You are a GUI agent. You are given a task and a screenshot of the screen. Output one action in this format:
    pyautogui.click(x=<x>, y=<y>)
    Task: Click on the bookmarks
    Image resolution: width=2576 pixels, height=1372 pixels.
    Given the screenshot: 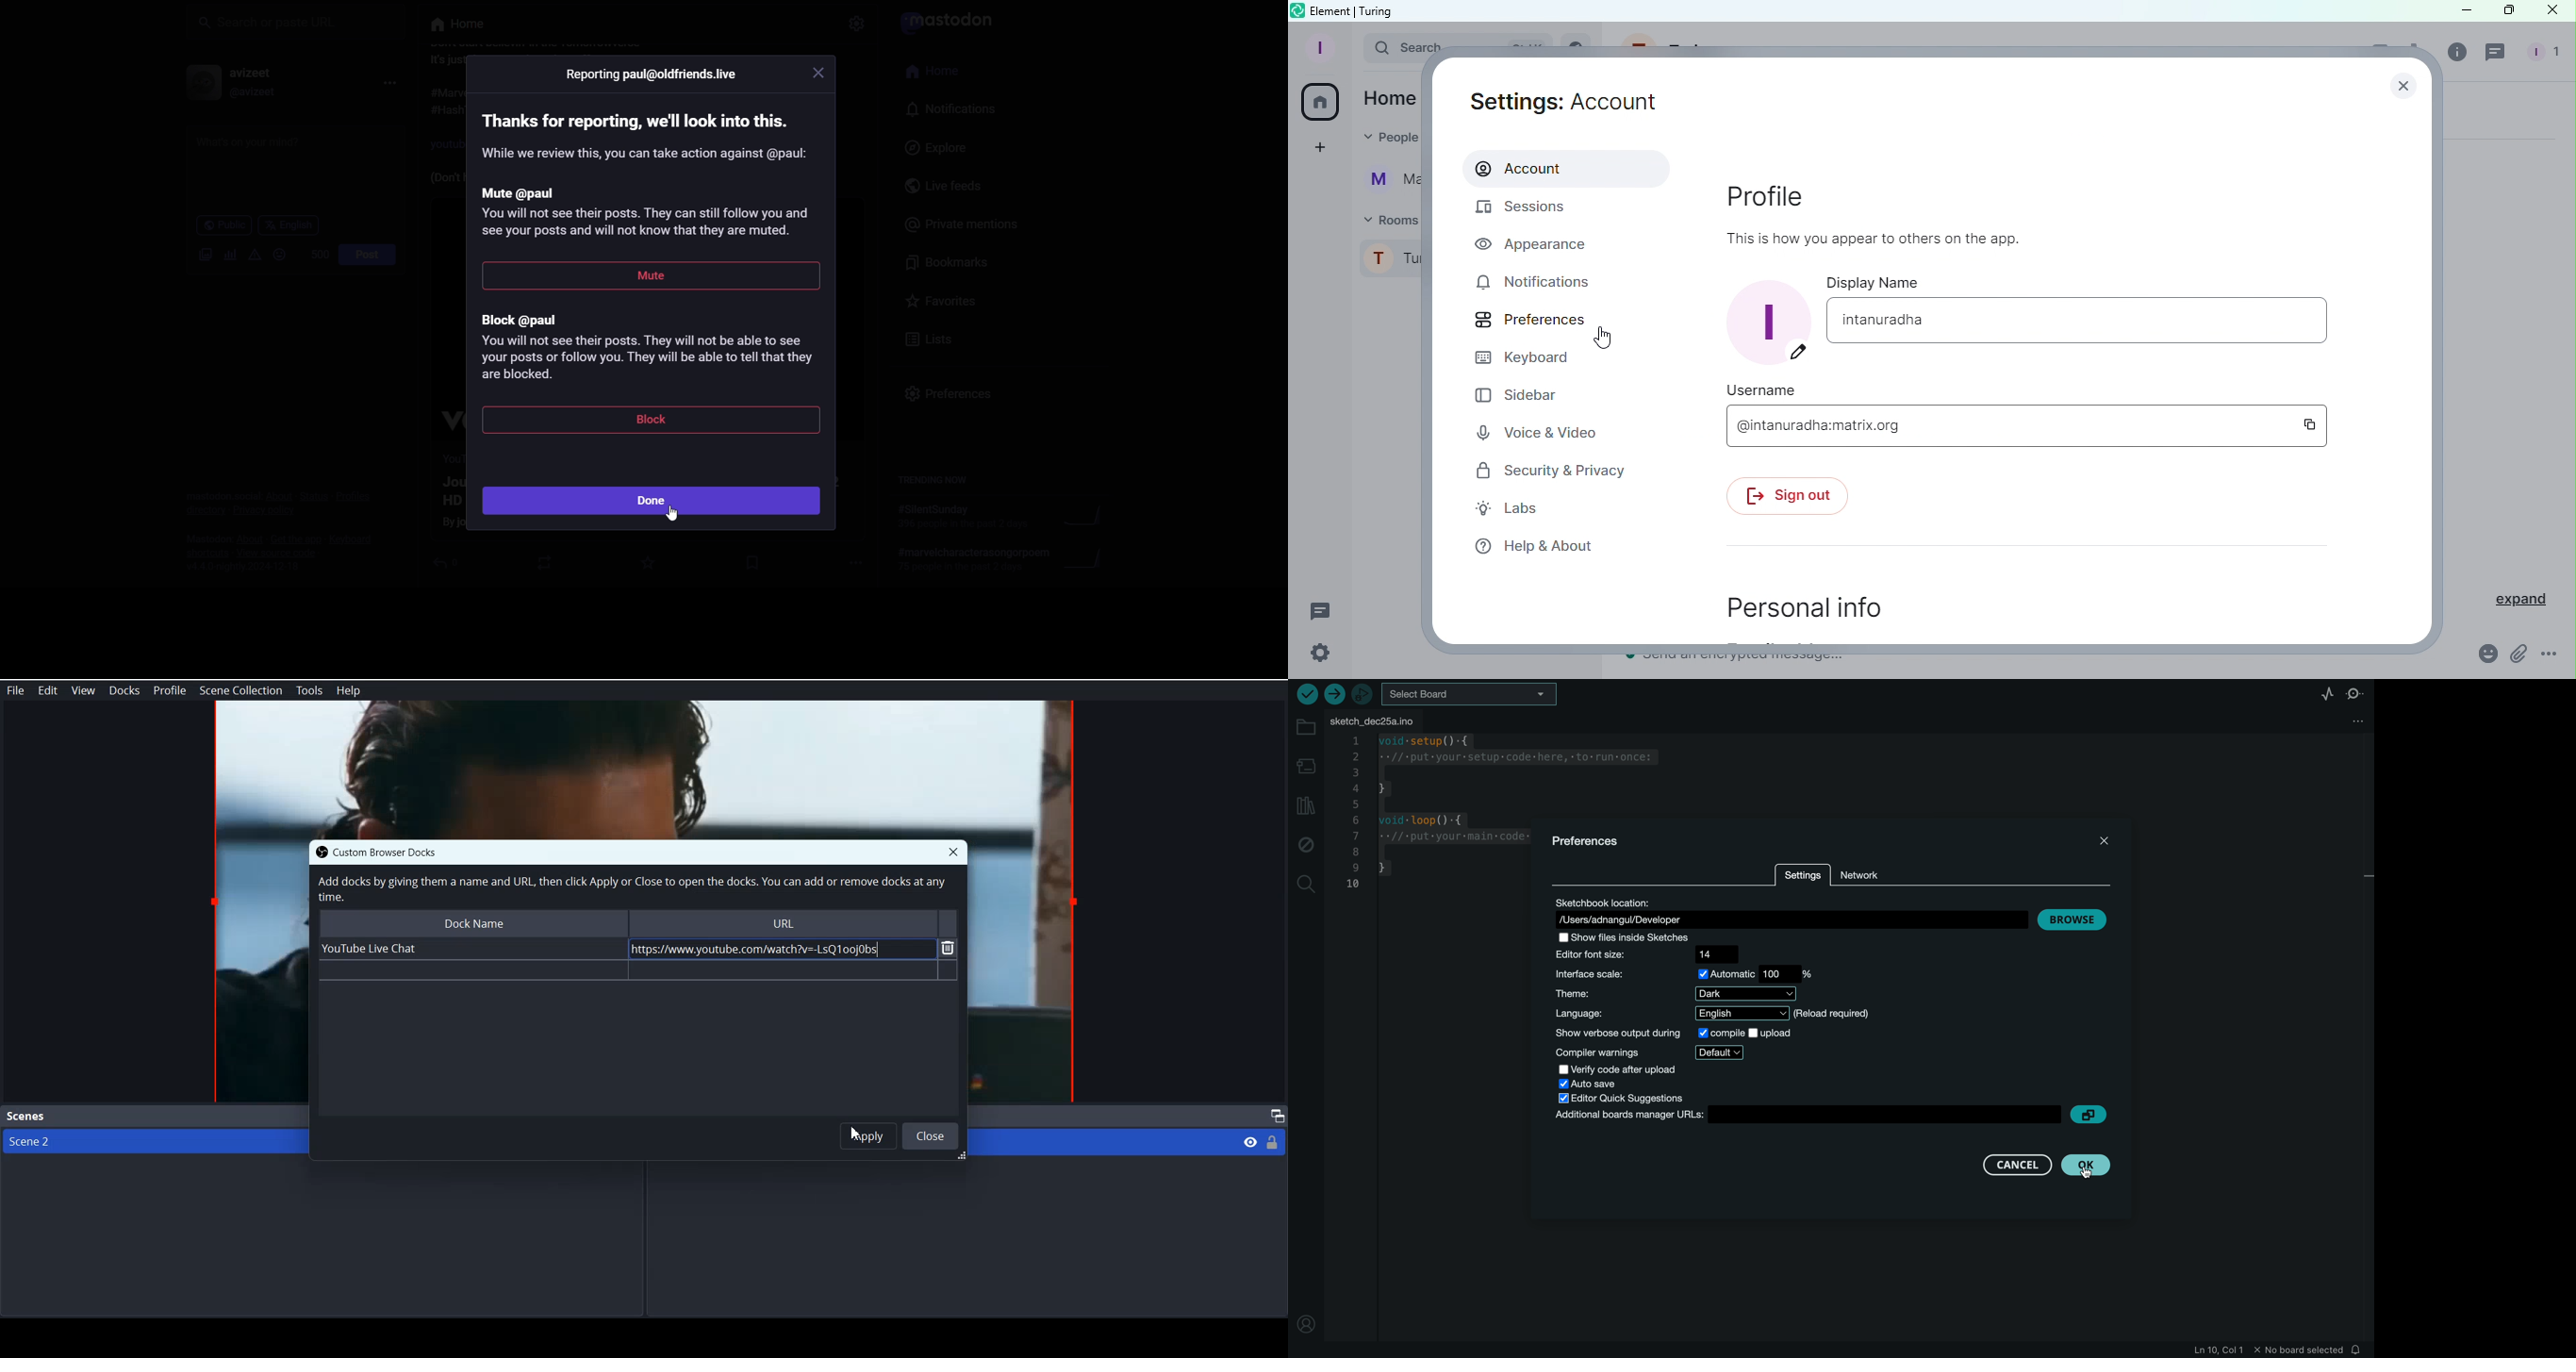 What is the action you would take?
    pyautogui.click(x=954, y=262)
    